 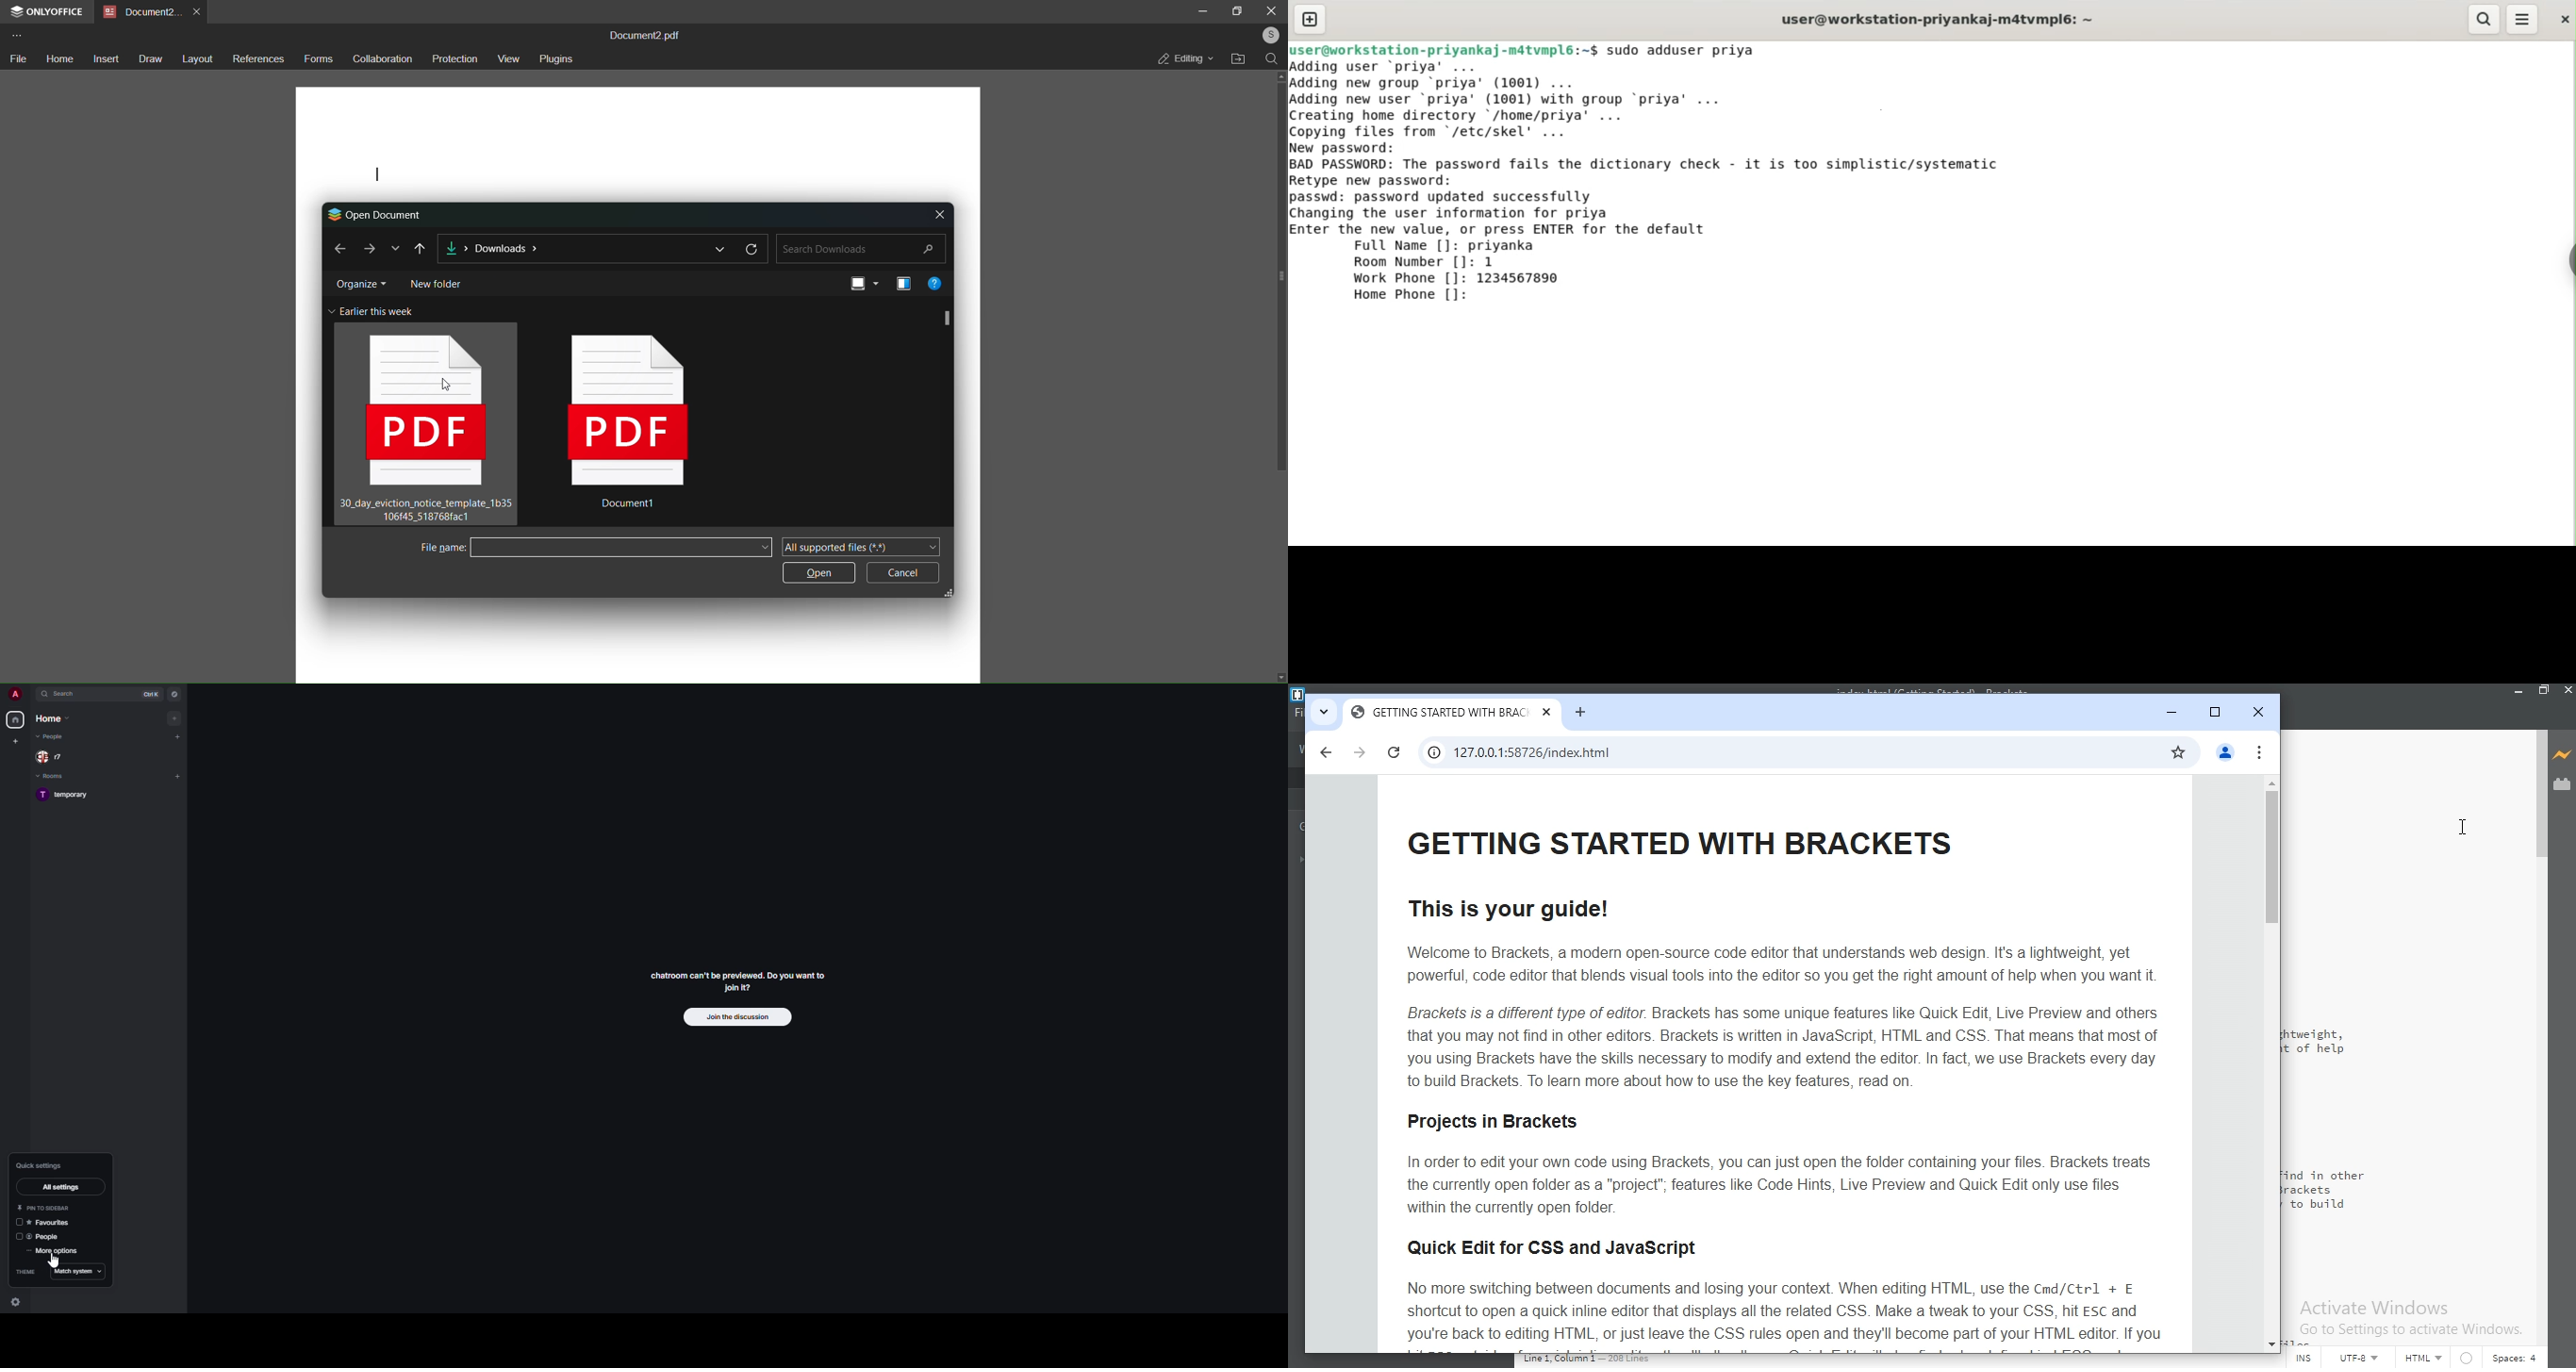 I want to click on ctrl K, so click(x=152, y=693).